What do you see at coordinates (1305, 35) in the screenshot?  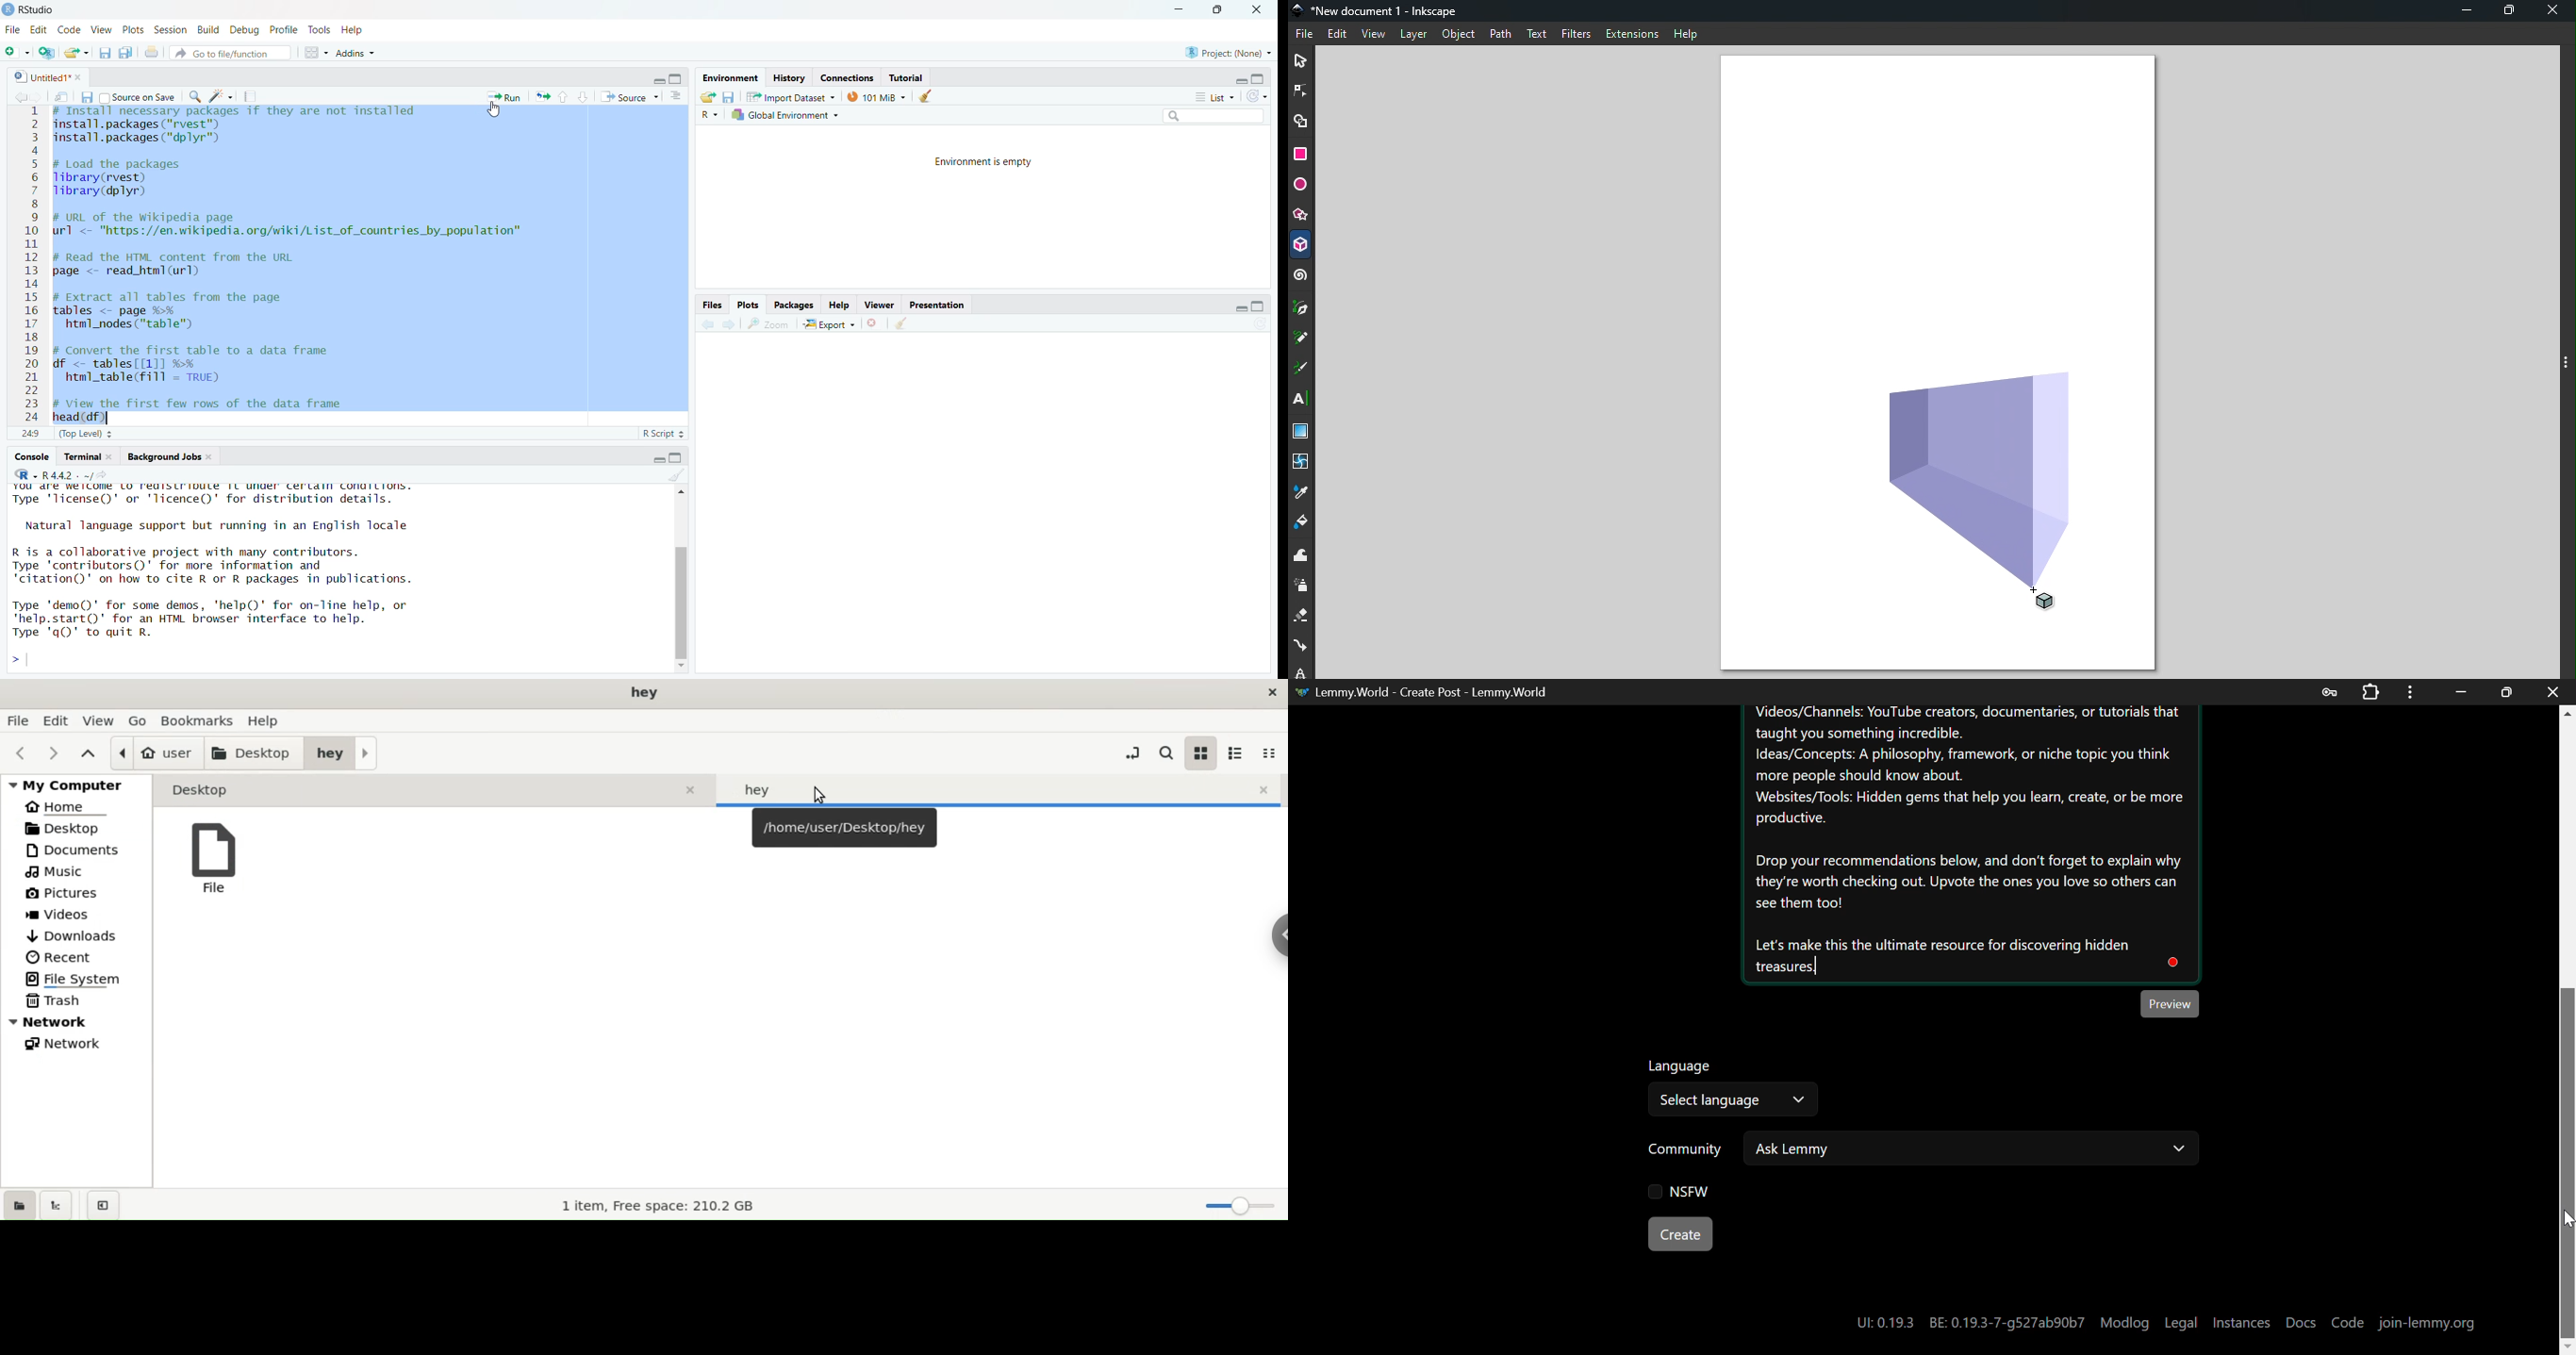 I see `File` at bounding box center [1305, 35].